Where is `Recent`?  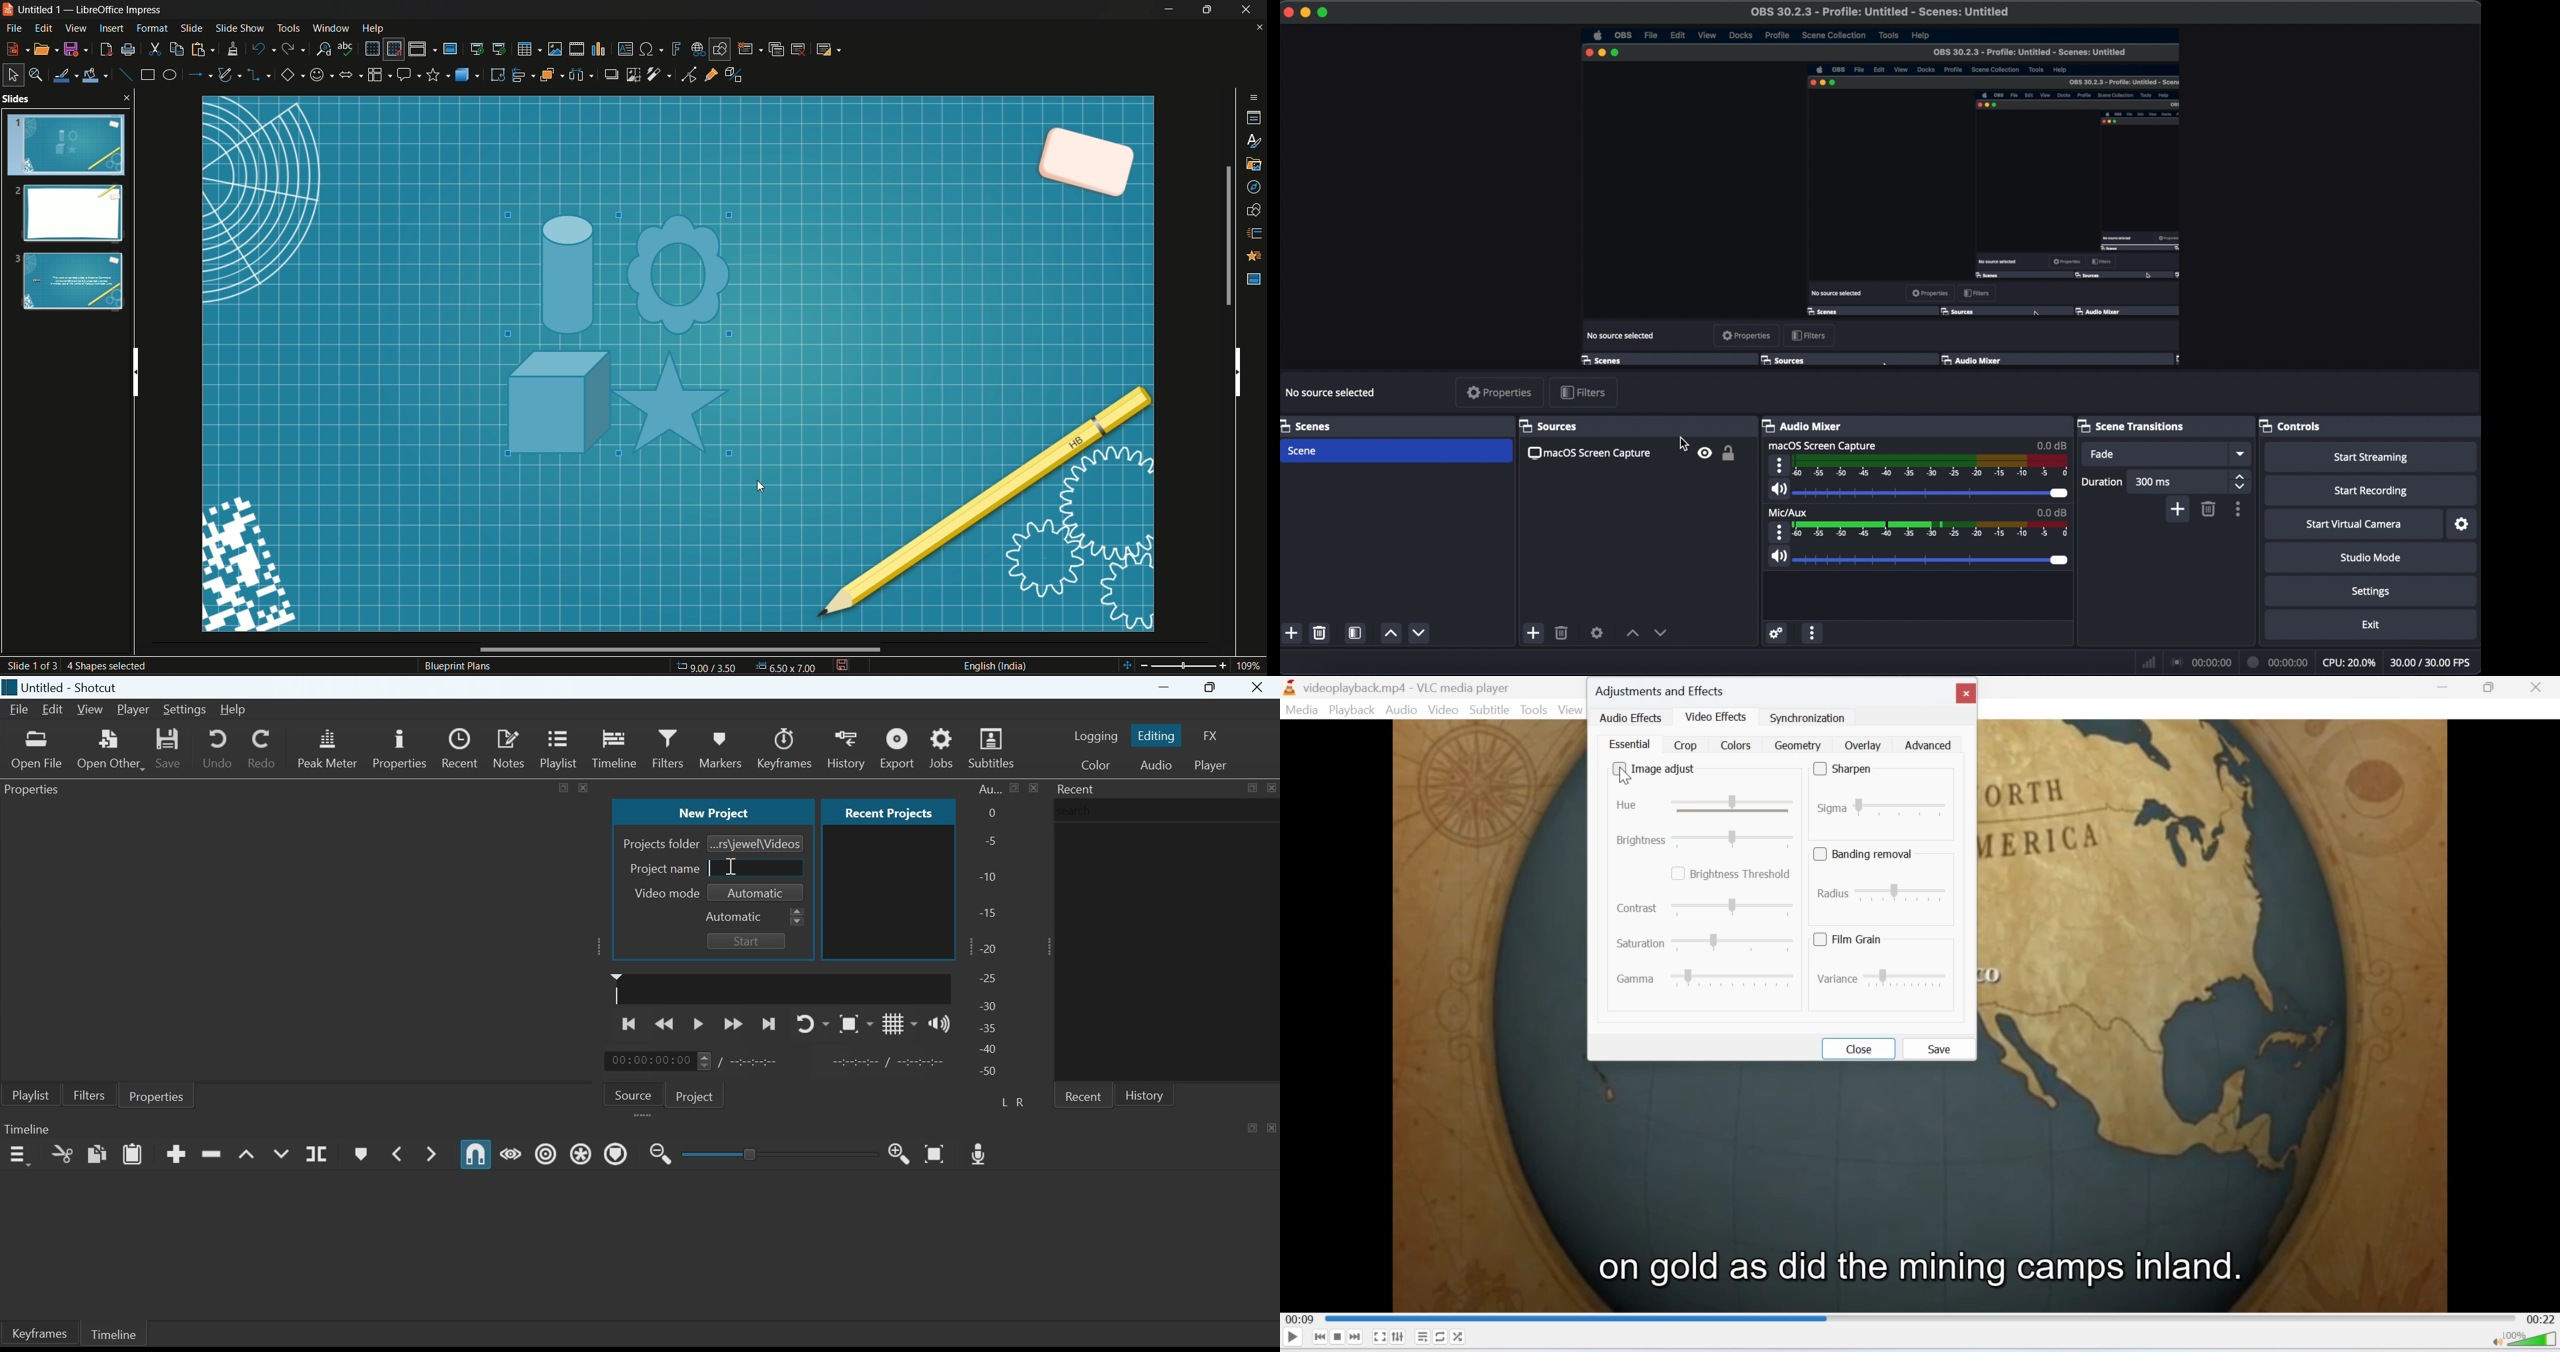
Recent is located at coordinates (1077, 789).